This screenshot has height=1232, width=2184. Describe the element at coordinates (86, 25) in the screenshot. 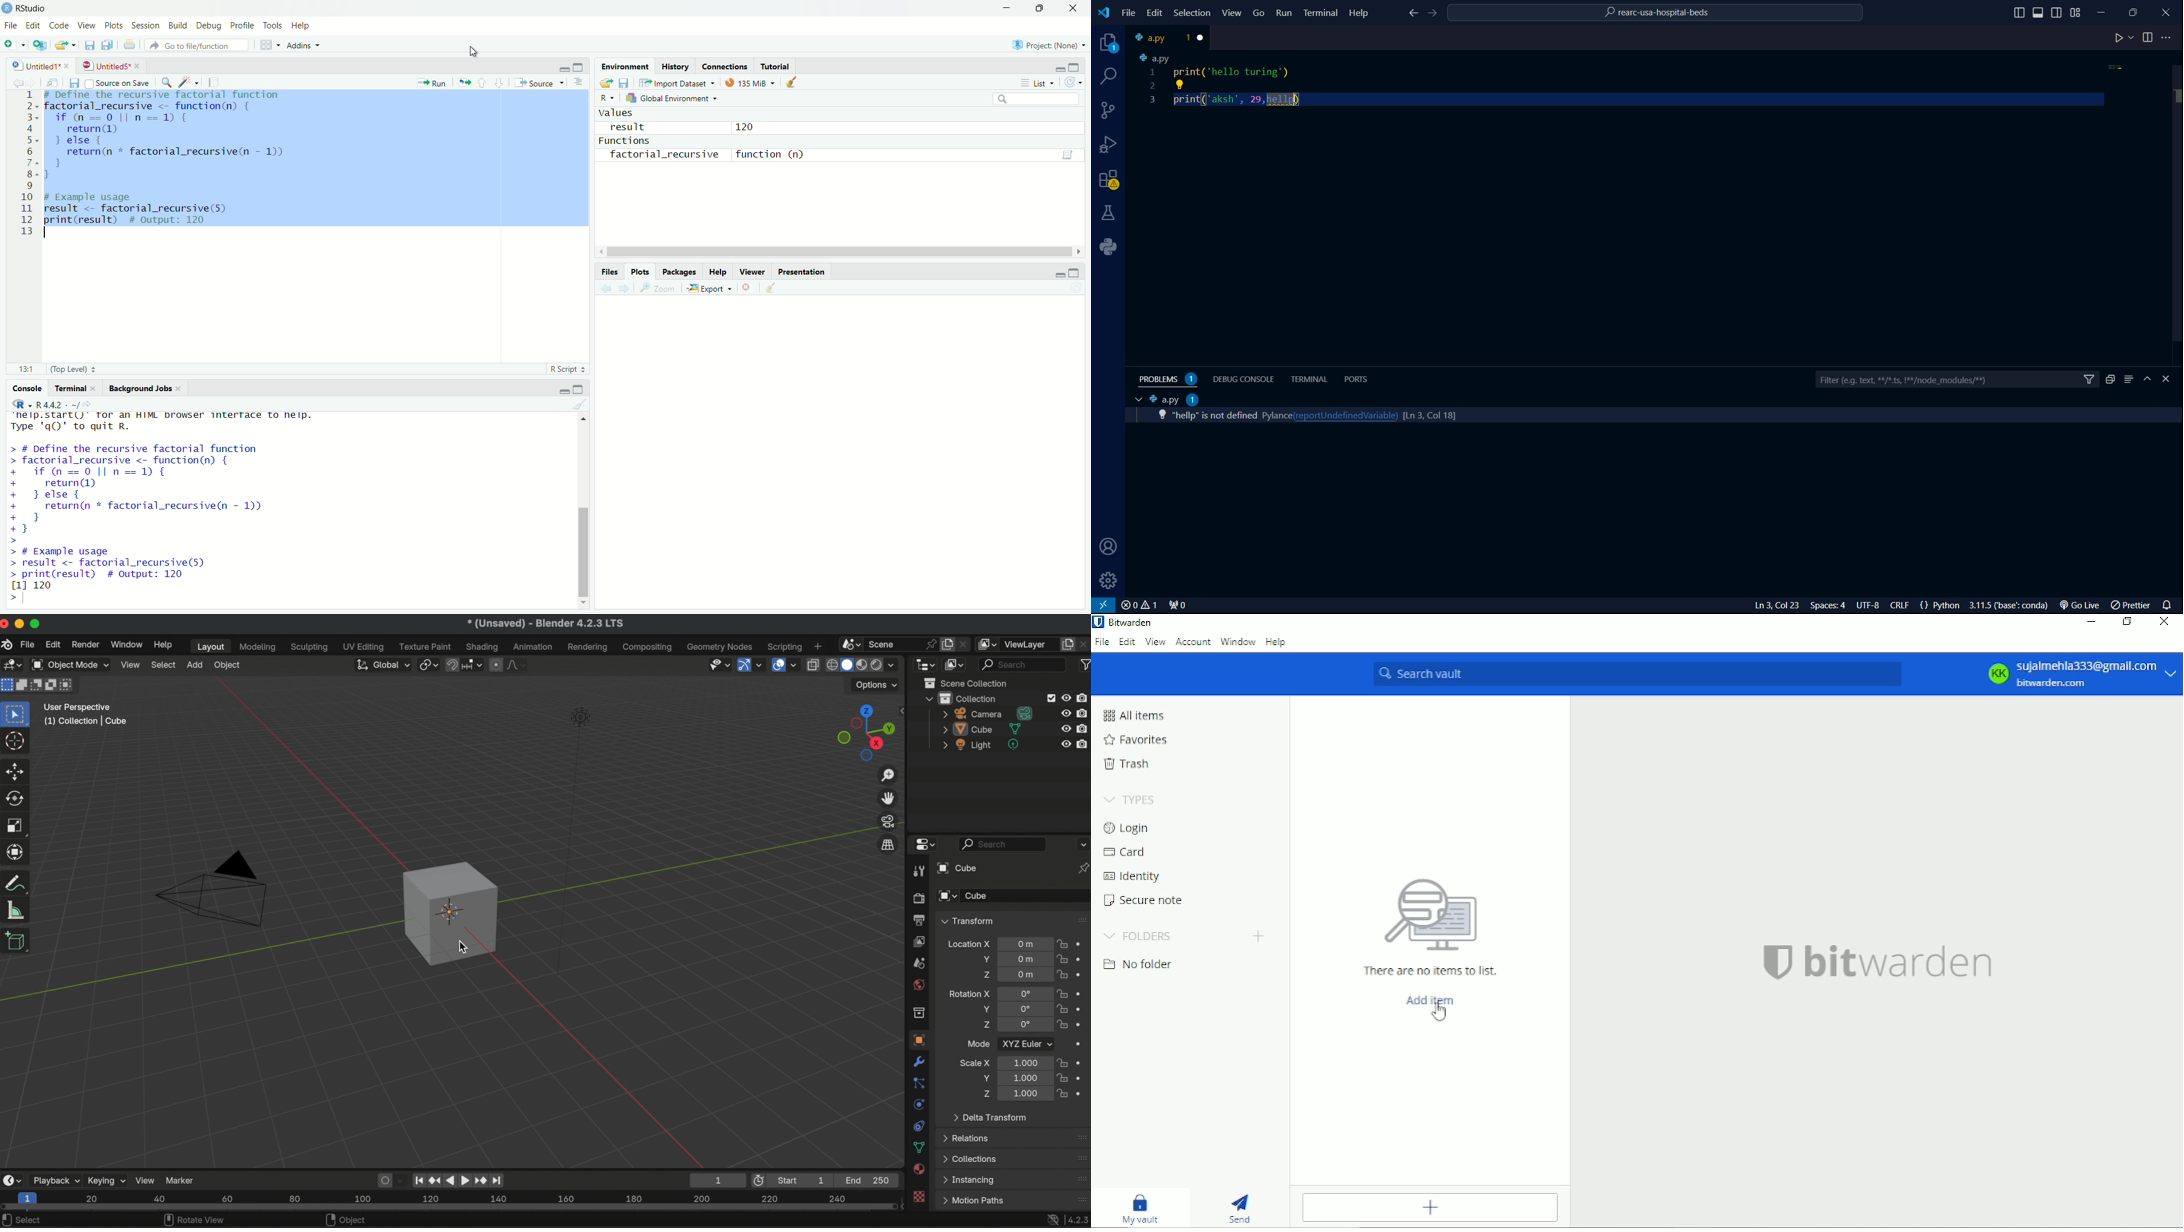

I see `View` at that location.